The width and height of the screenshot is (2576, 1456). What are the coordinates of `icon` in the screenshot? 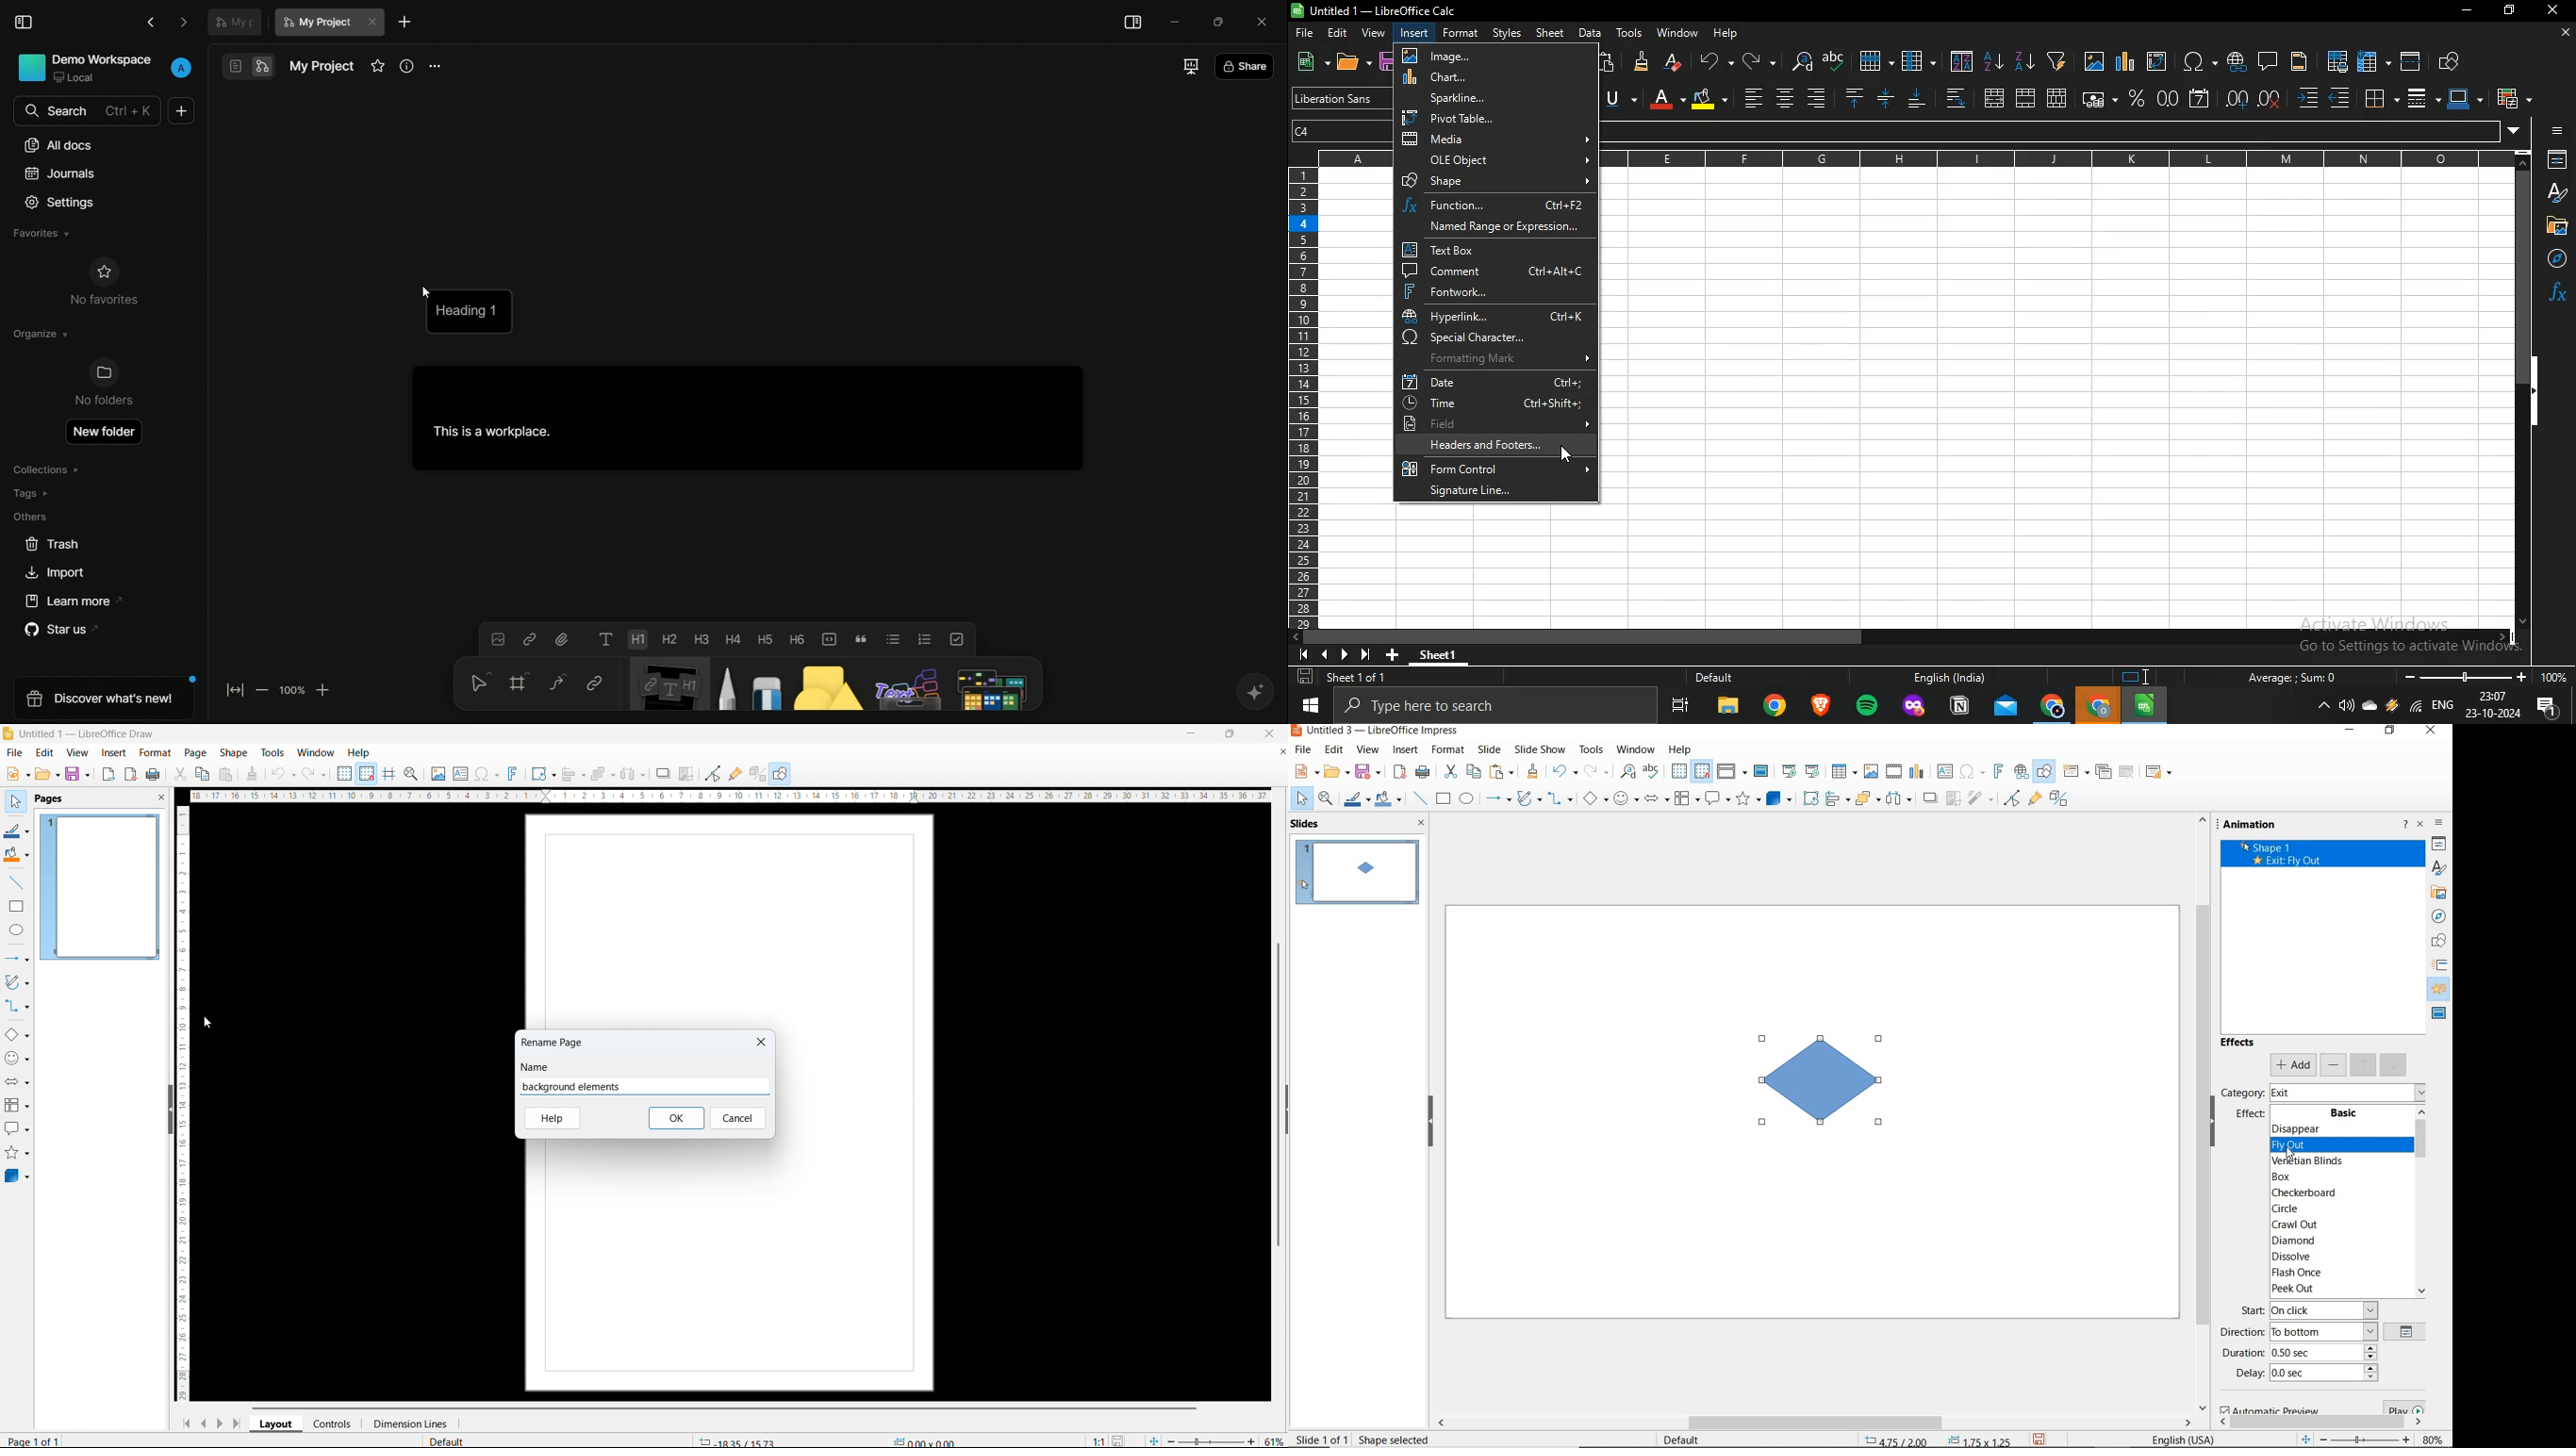 It's located at (2139, 677).